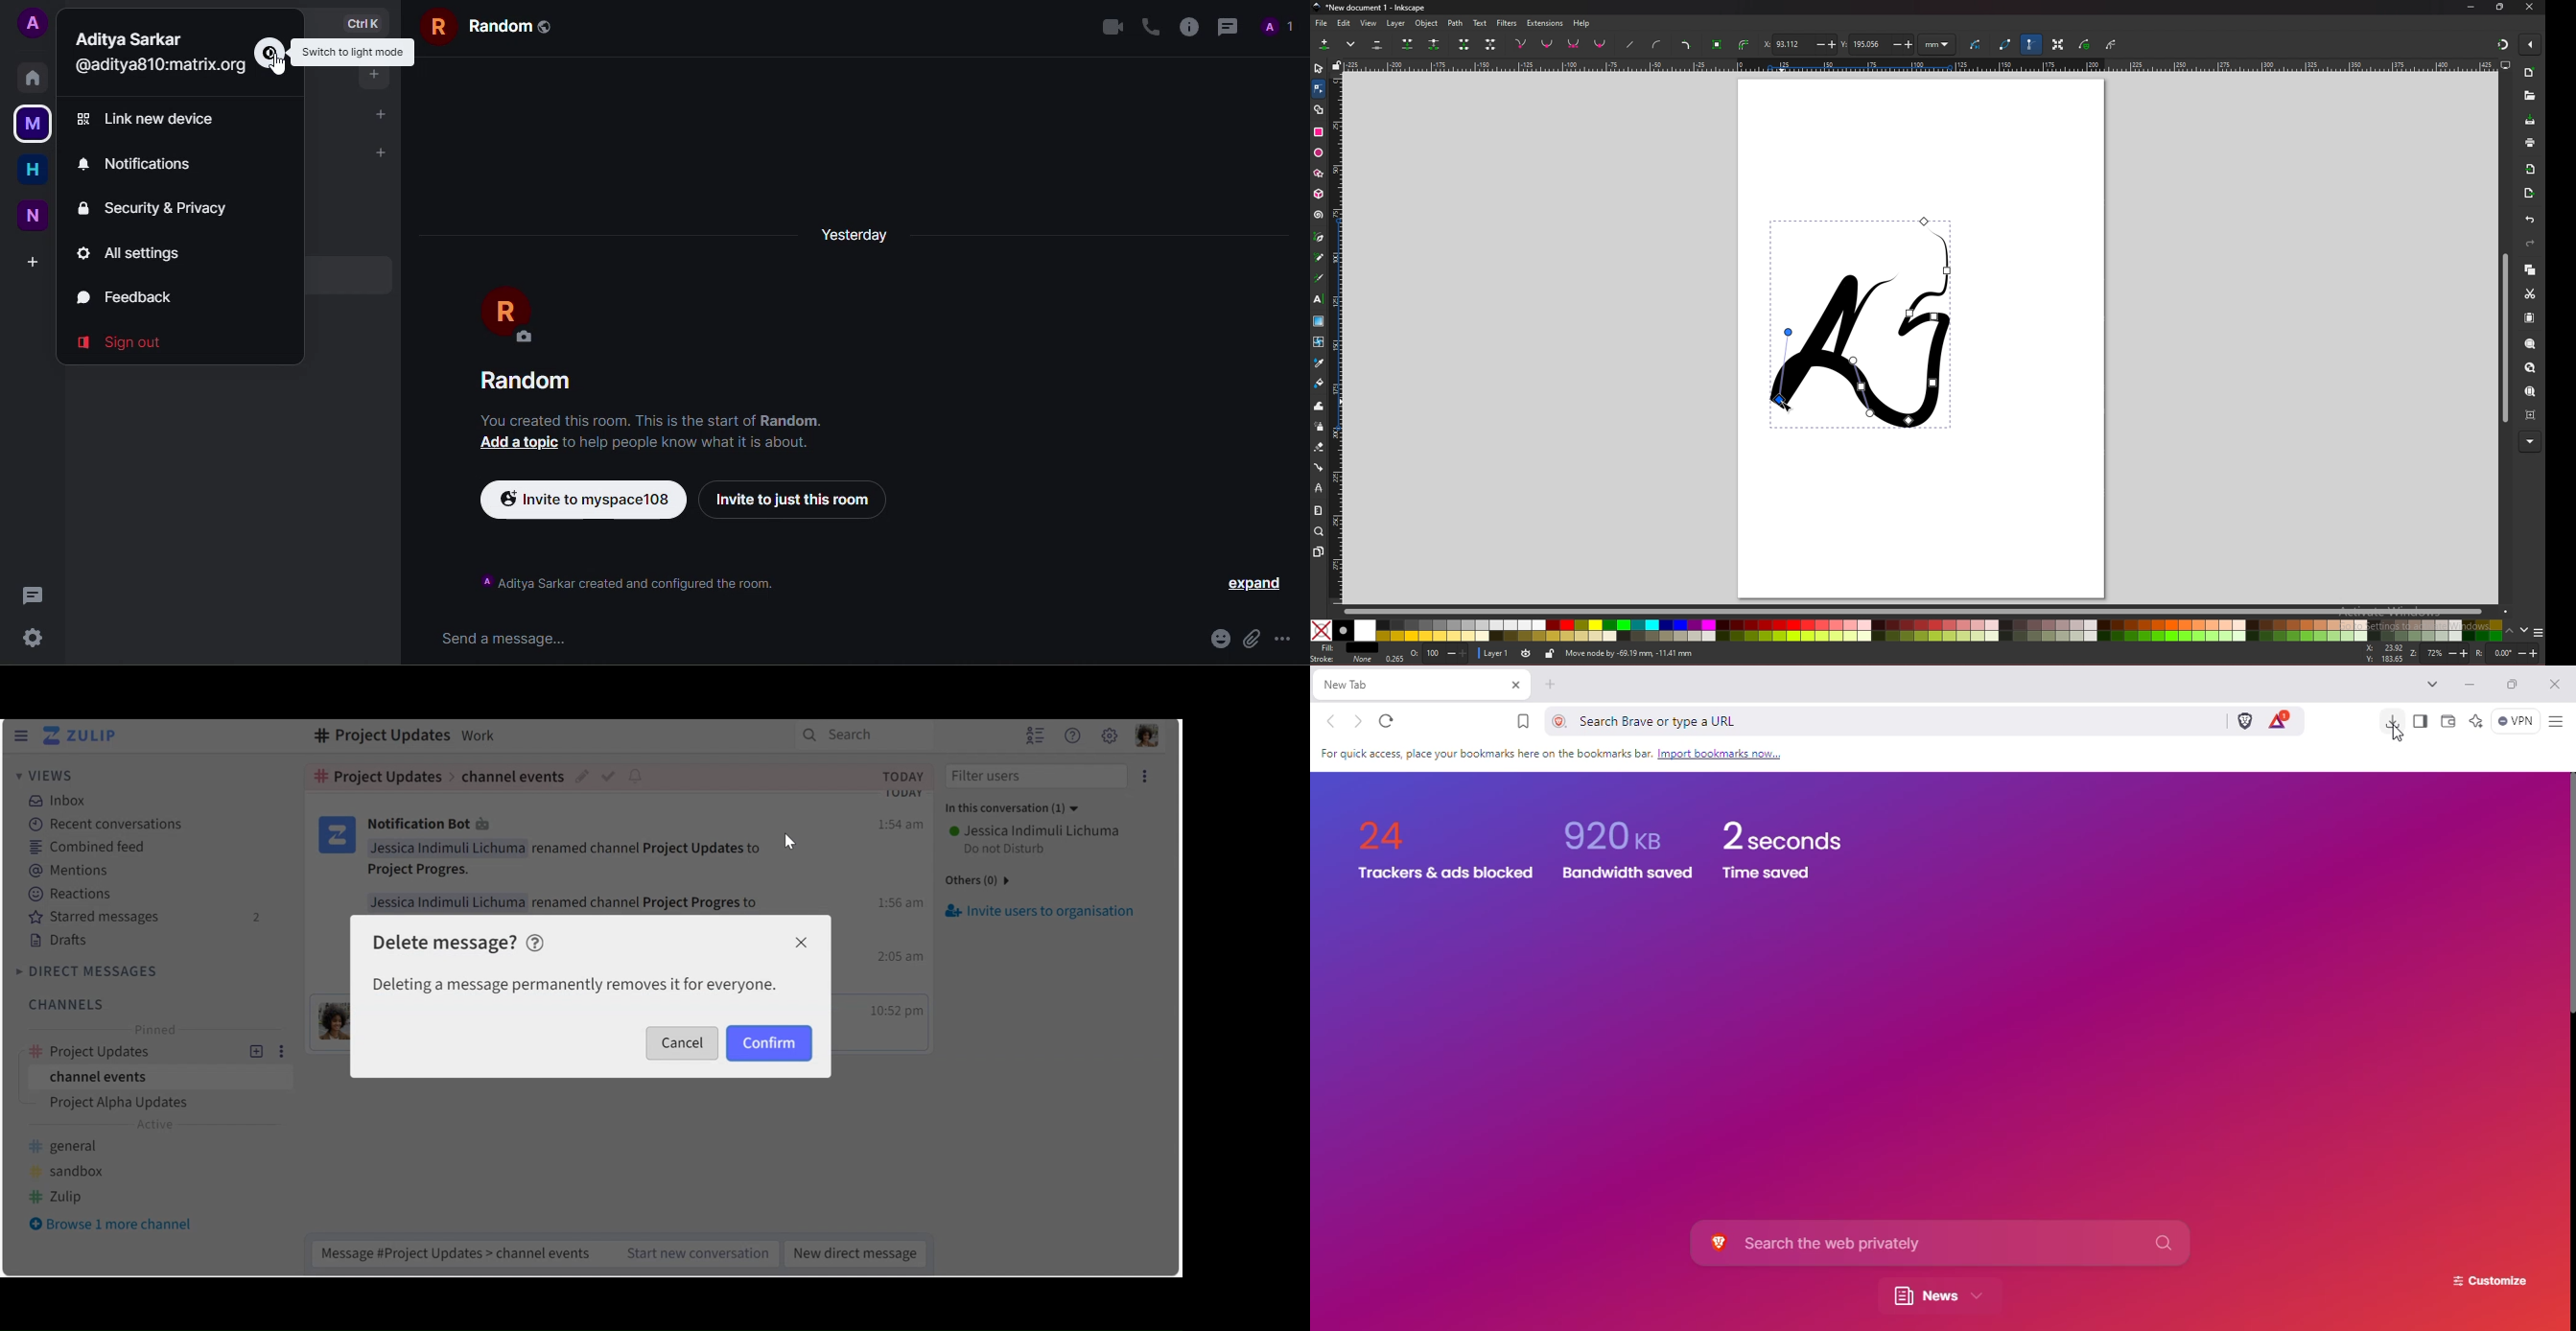 Image resolution: width=2576 pixels, height=1344 pixels. I want to click on stroke to path, so click(1744, 44).